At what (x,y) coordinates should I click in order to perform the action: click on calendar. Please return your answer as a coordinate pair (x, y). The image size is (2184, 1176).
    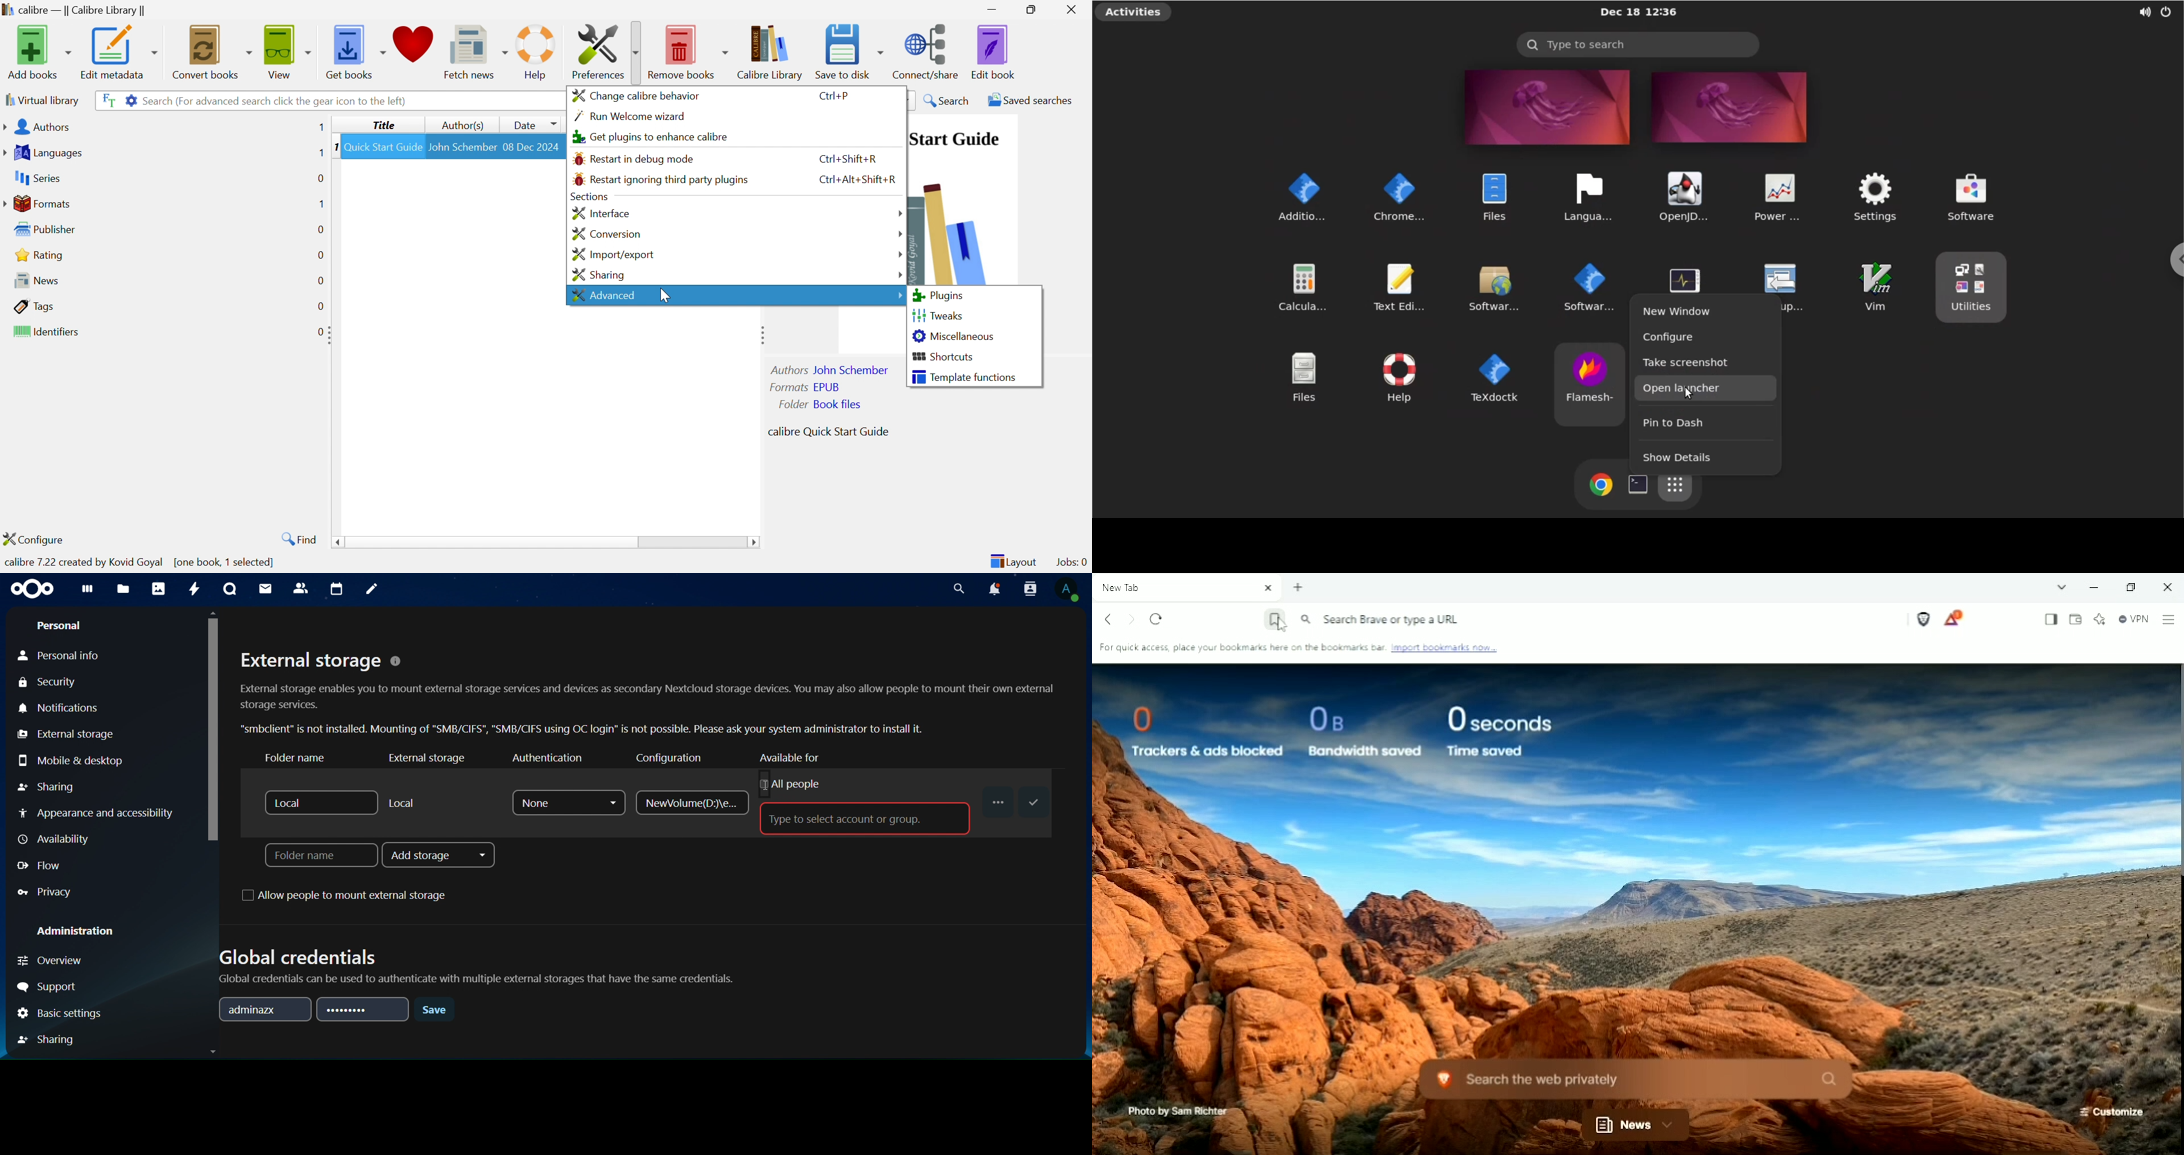
    Looking at the image, I should click on (337, 588).